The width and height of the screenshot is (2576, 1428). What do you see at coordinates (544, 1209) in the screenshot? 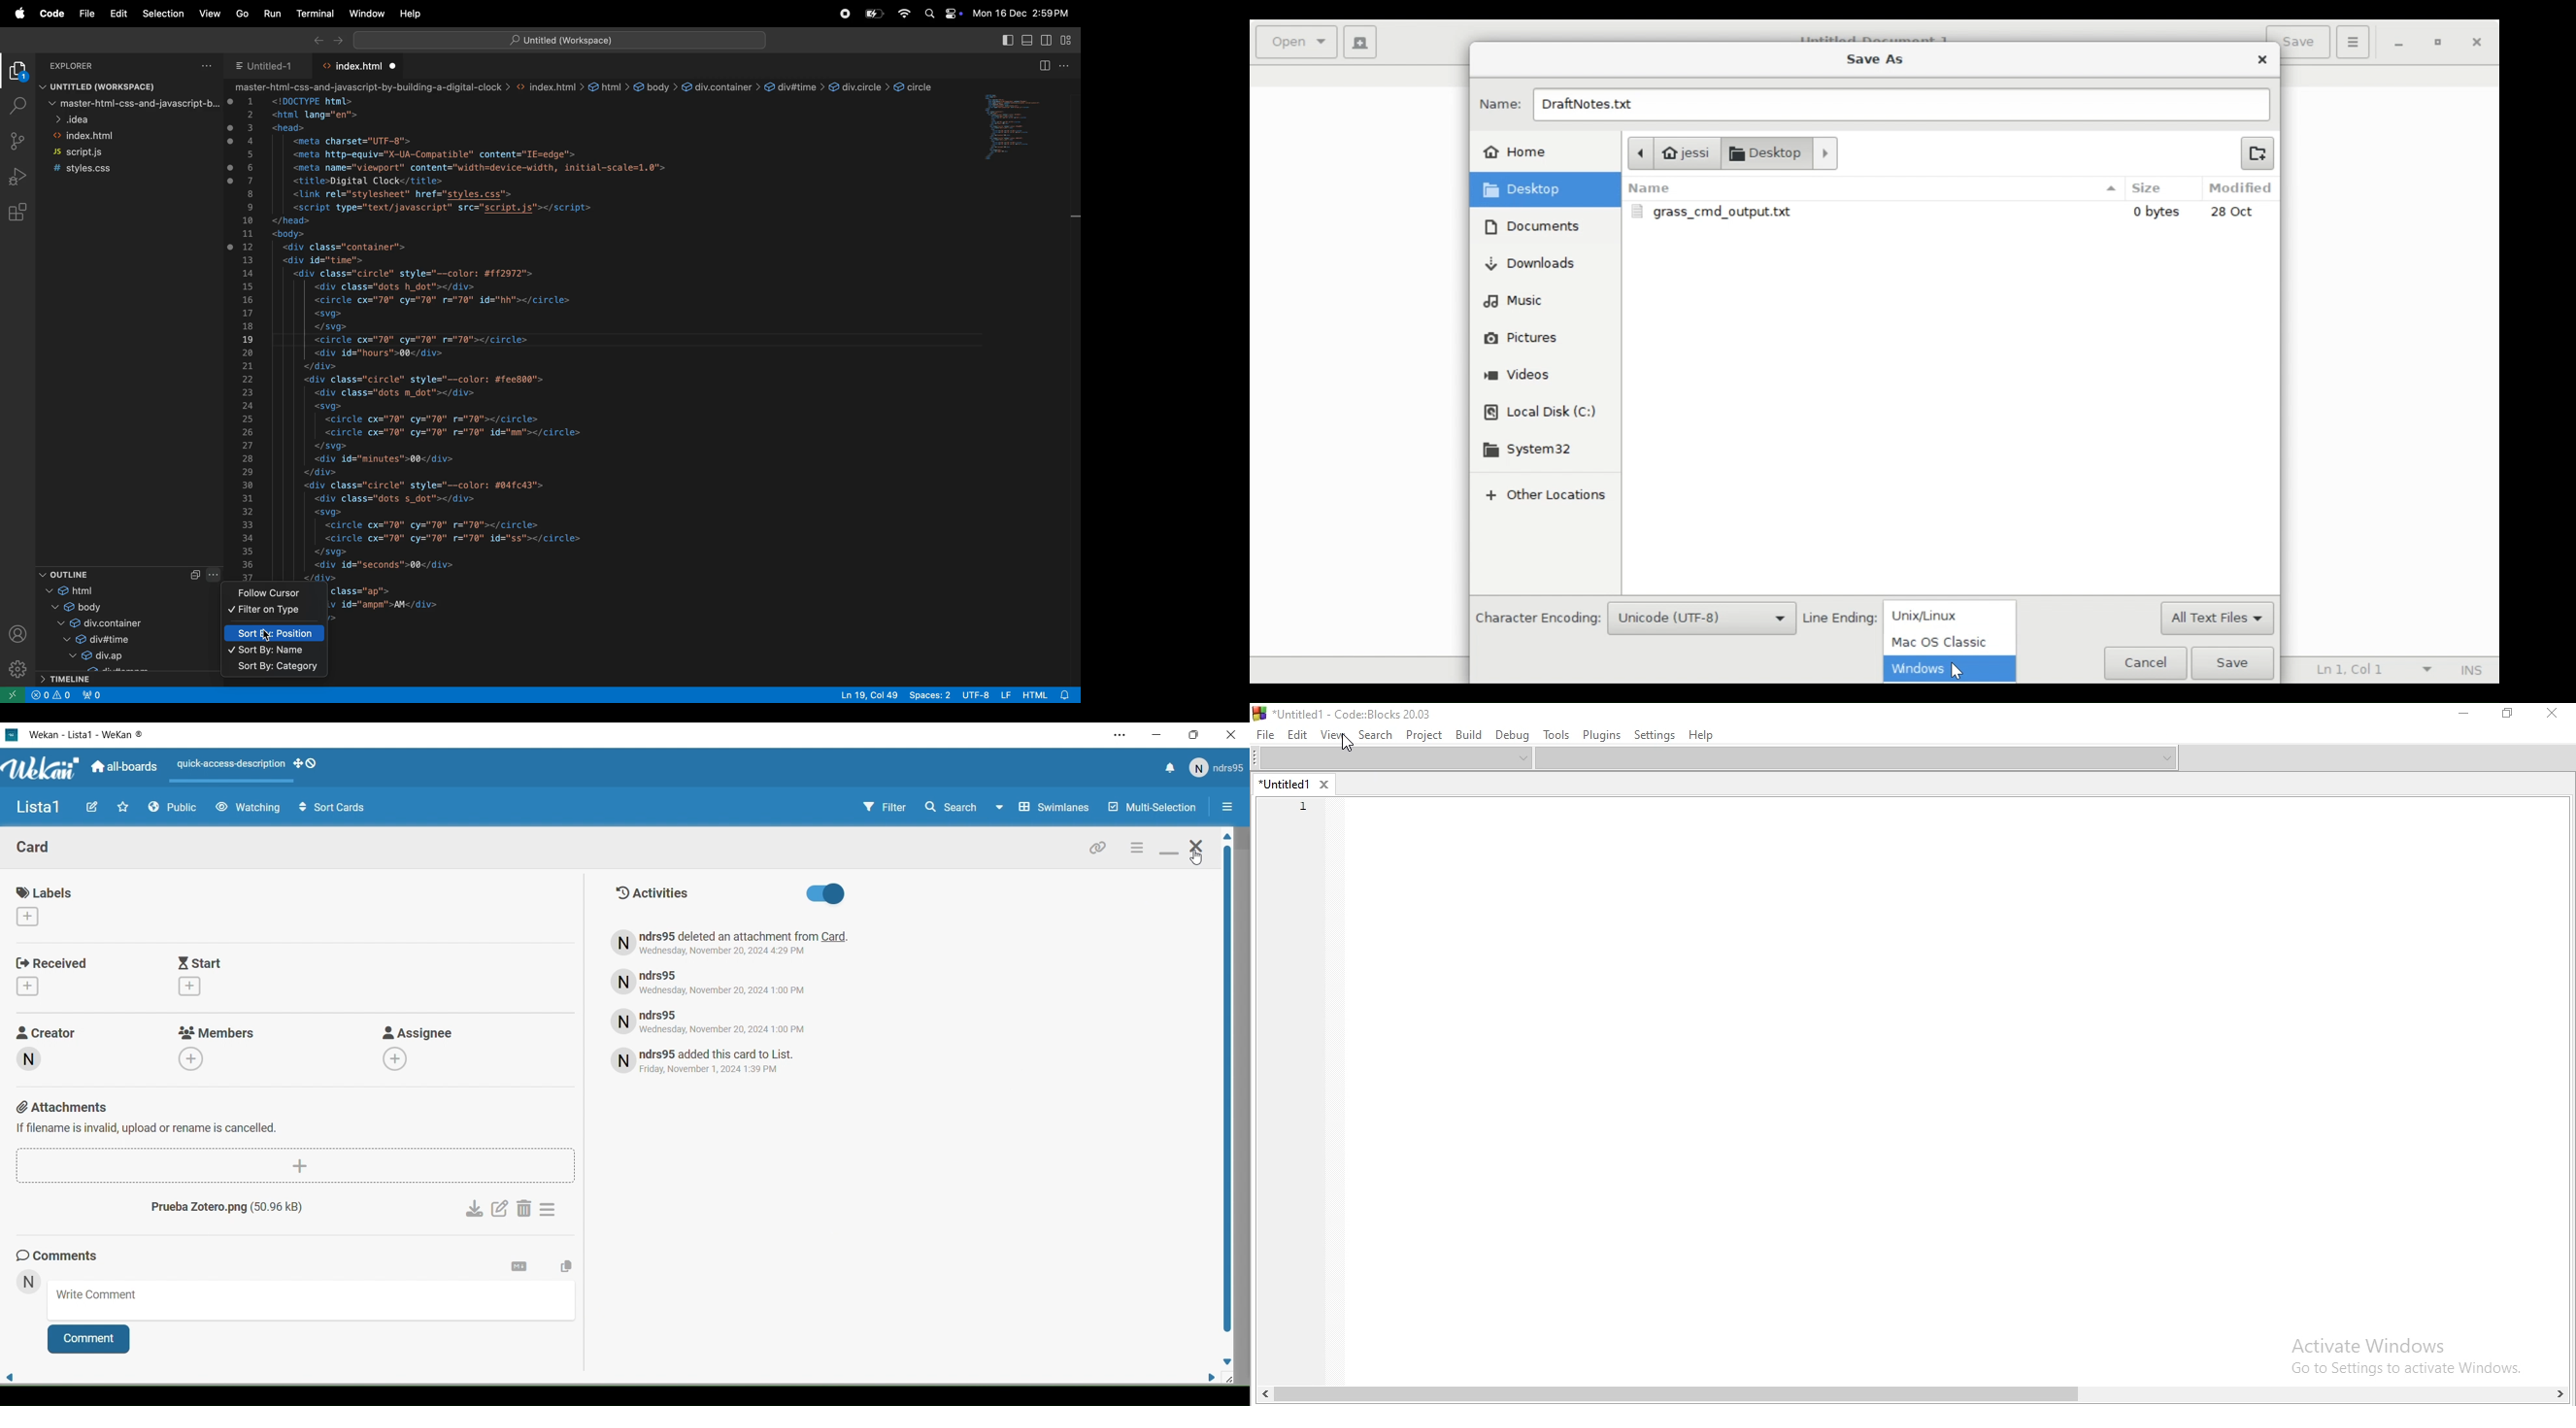
I see `Settings` at bounding box center [544, 1209].